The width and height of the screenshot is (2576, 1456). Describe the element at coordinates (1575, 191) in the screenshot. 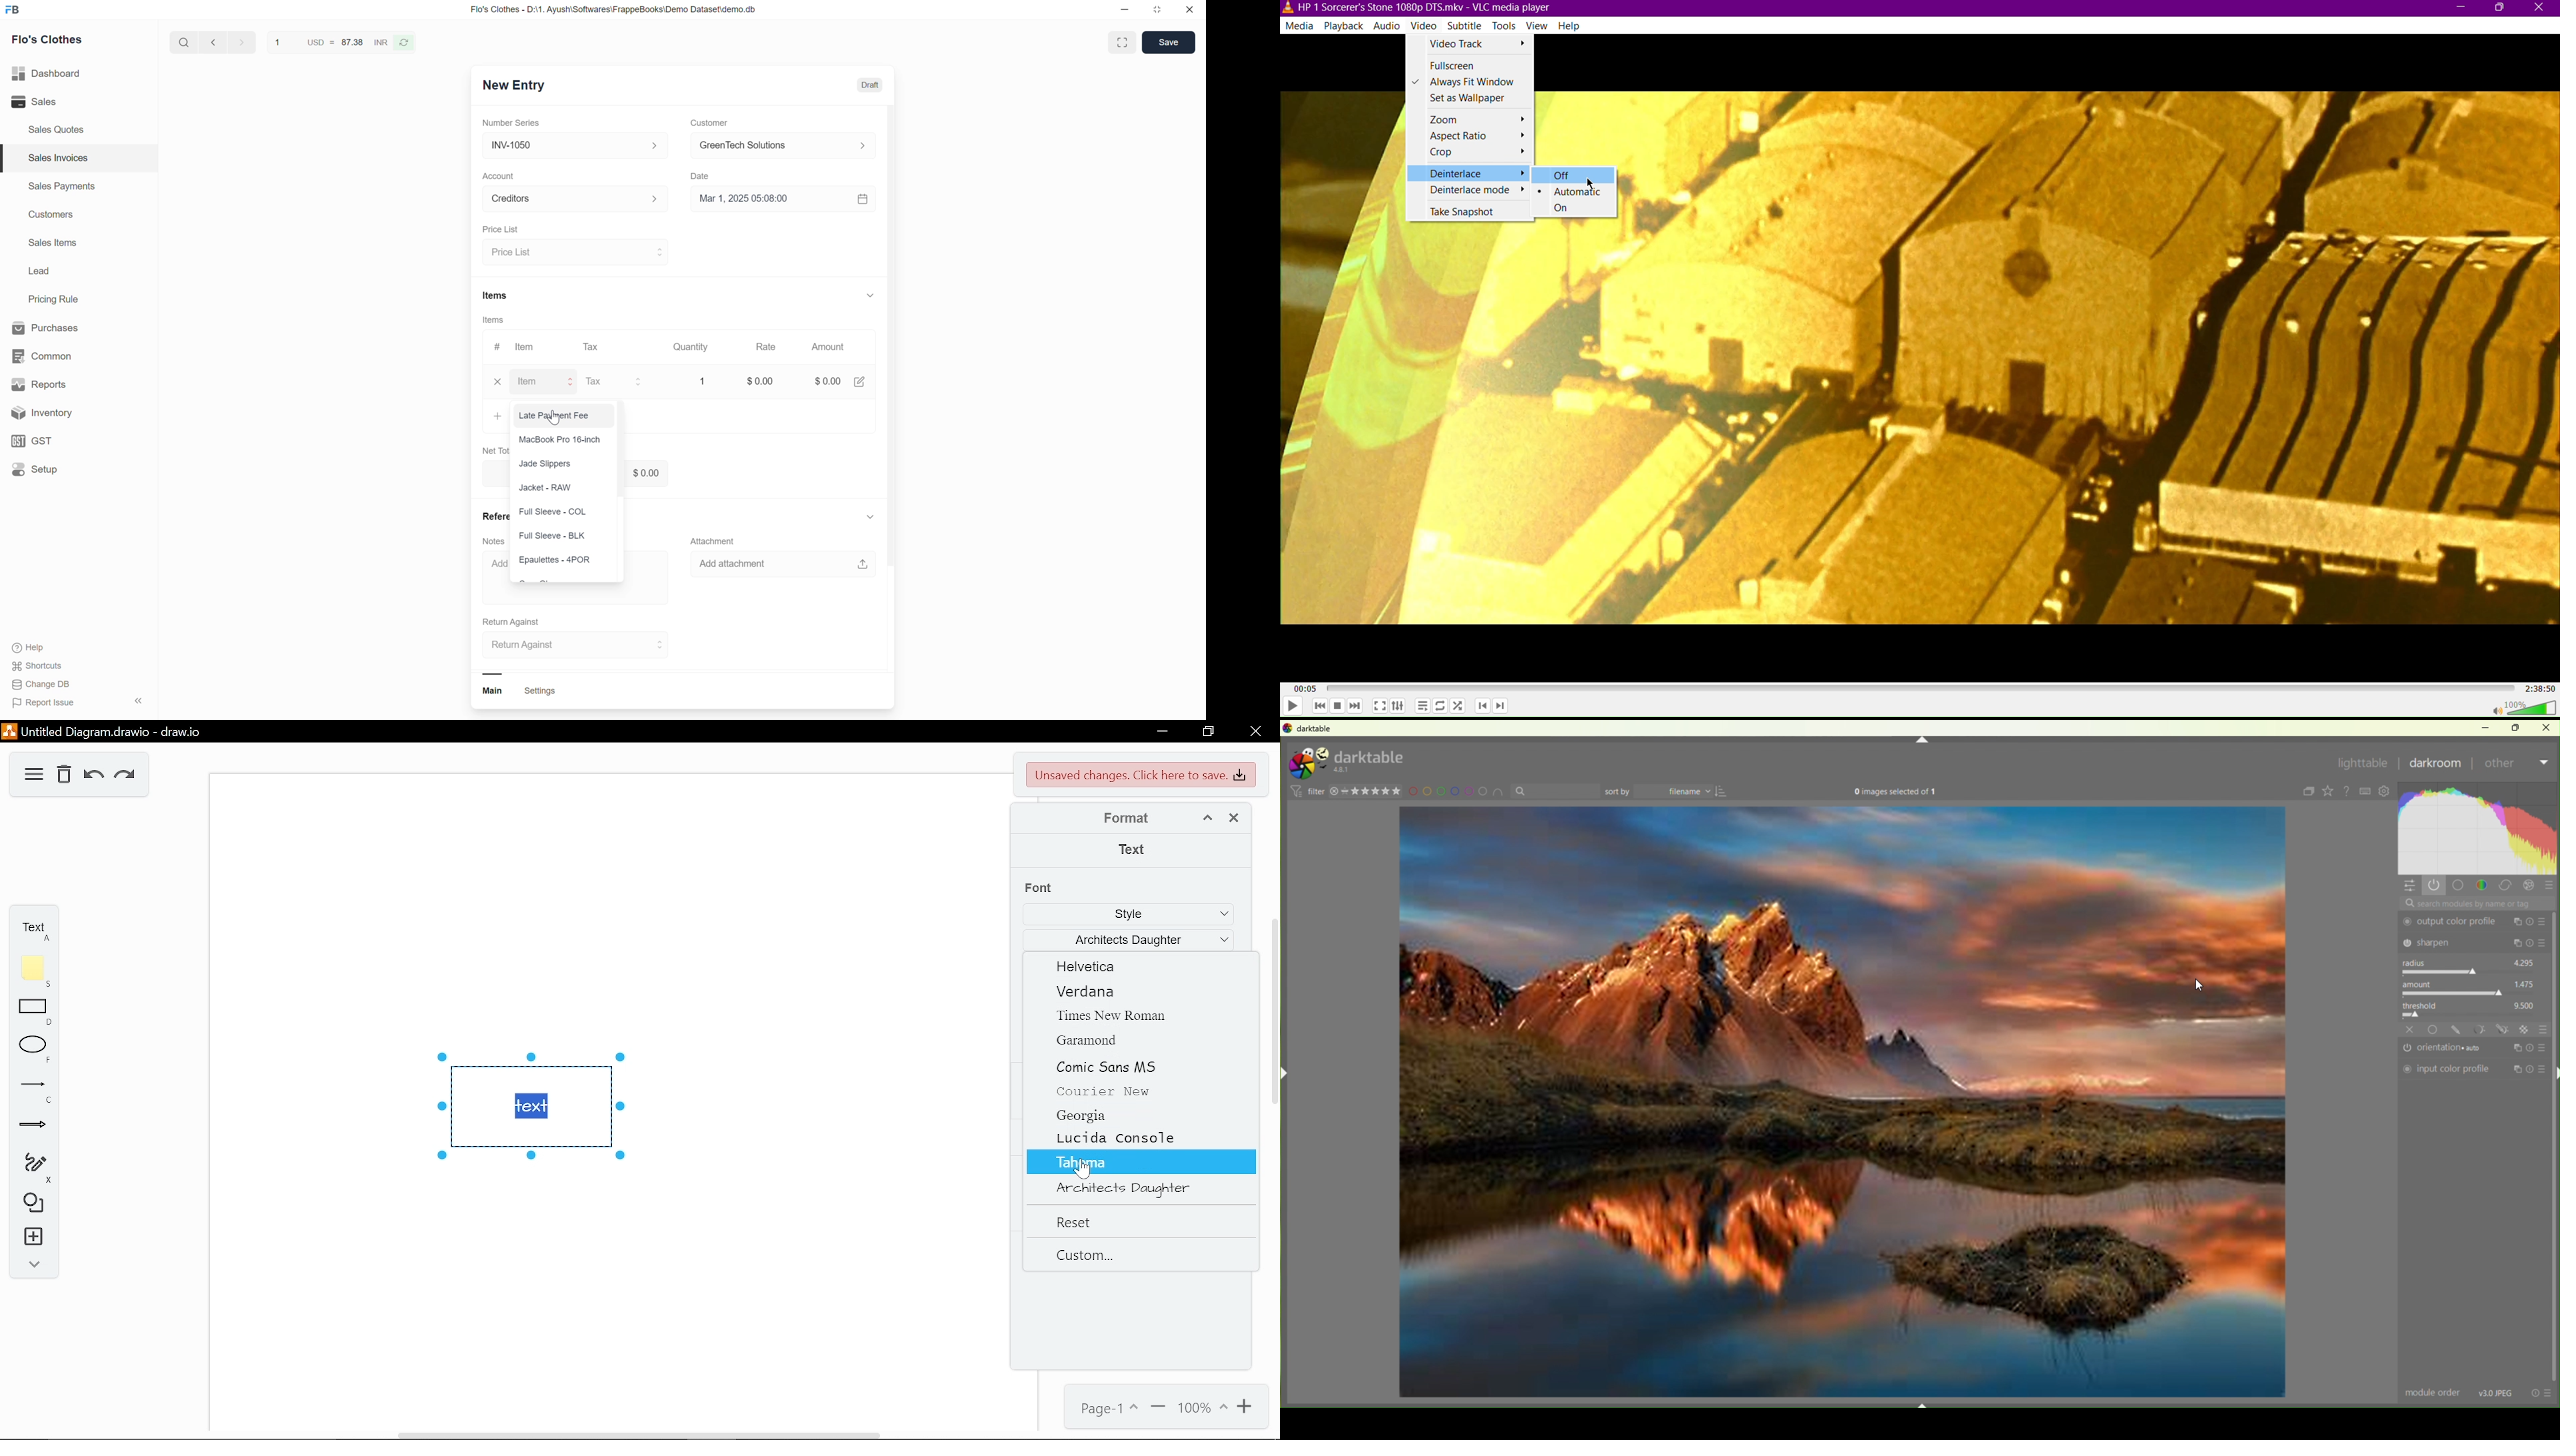

I see `Automatic` at that location.